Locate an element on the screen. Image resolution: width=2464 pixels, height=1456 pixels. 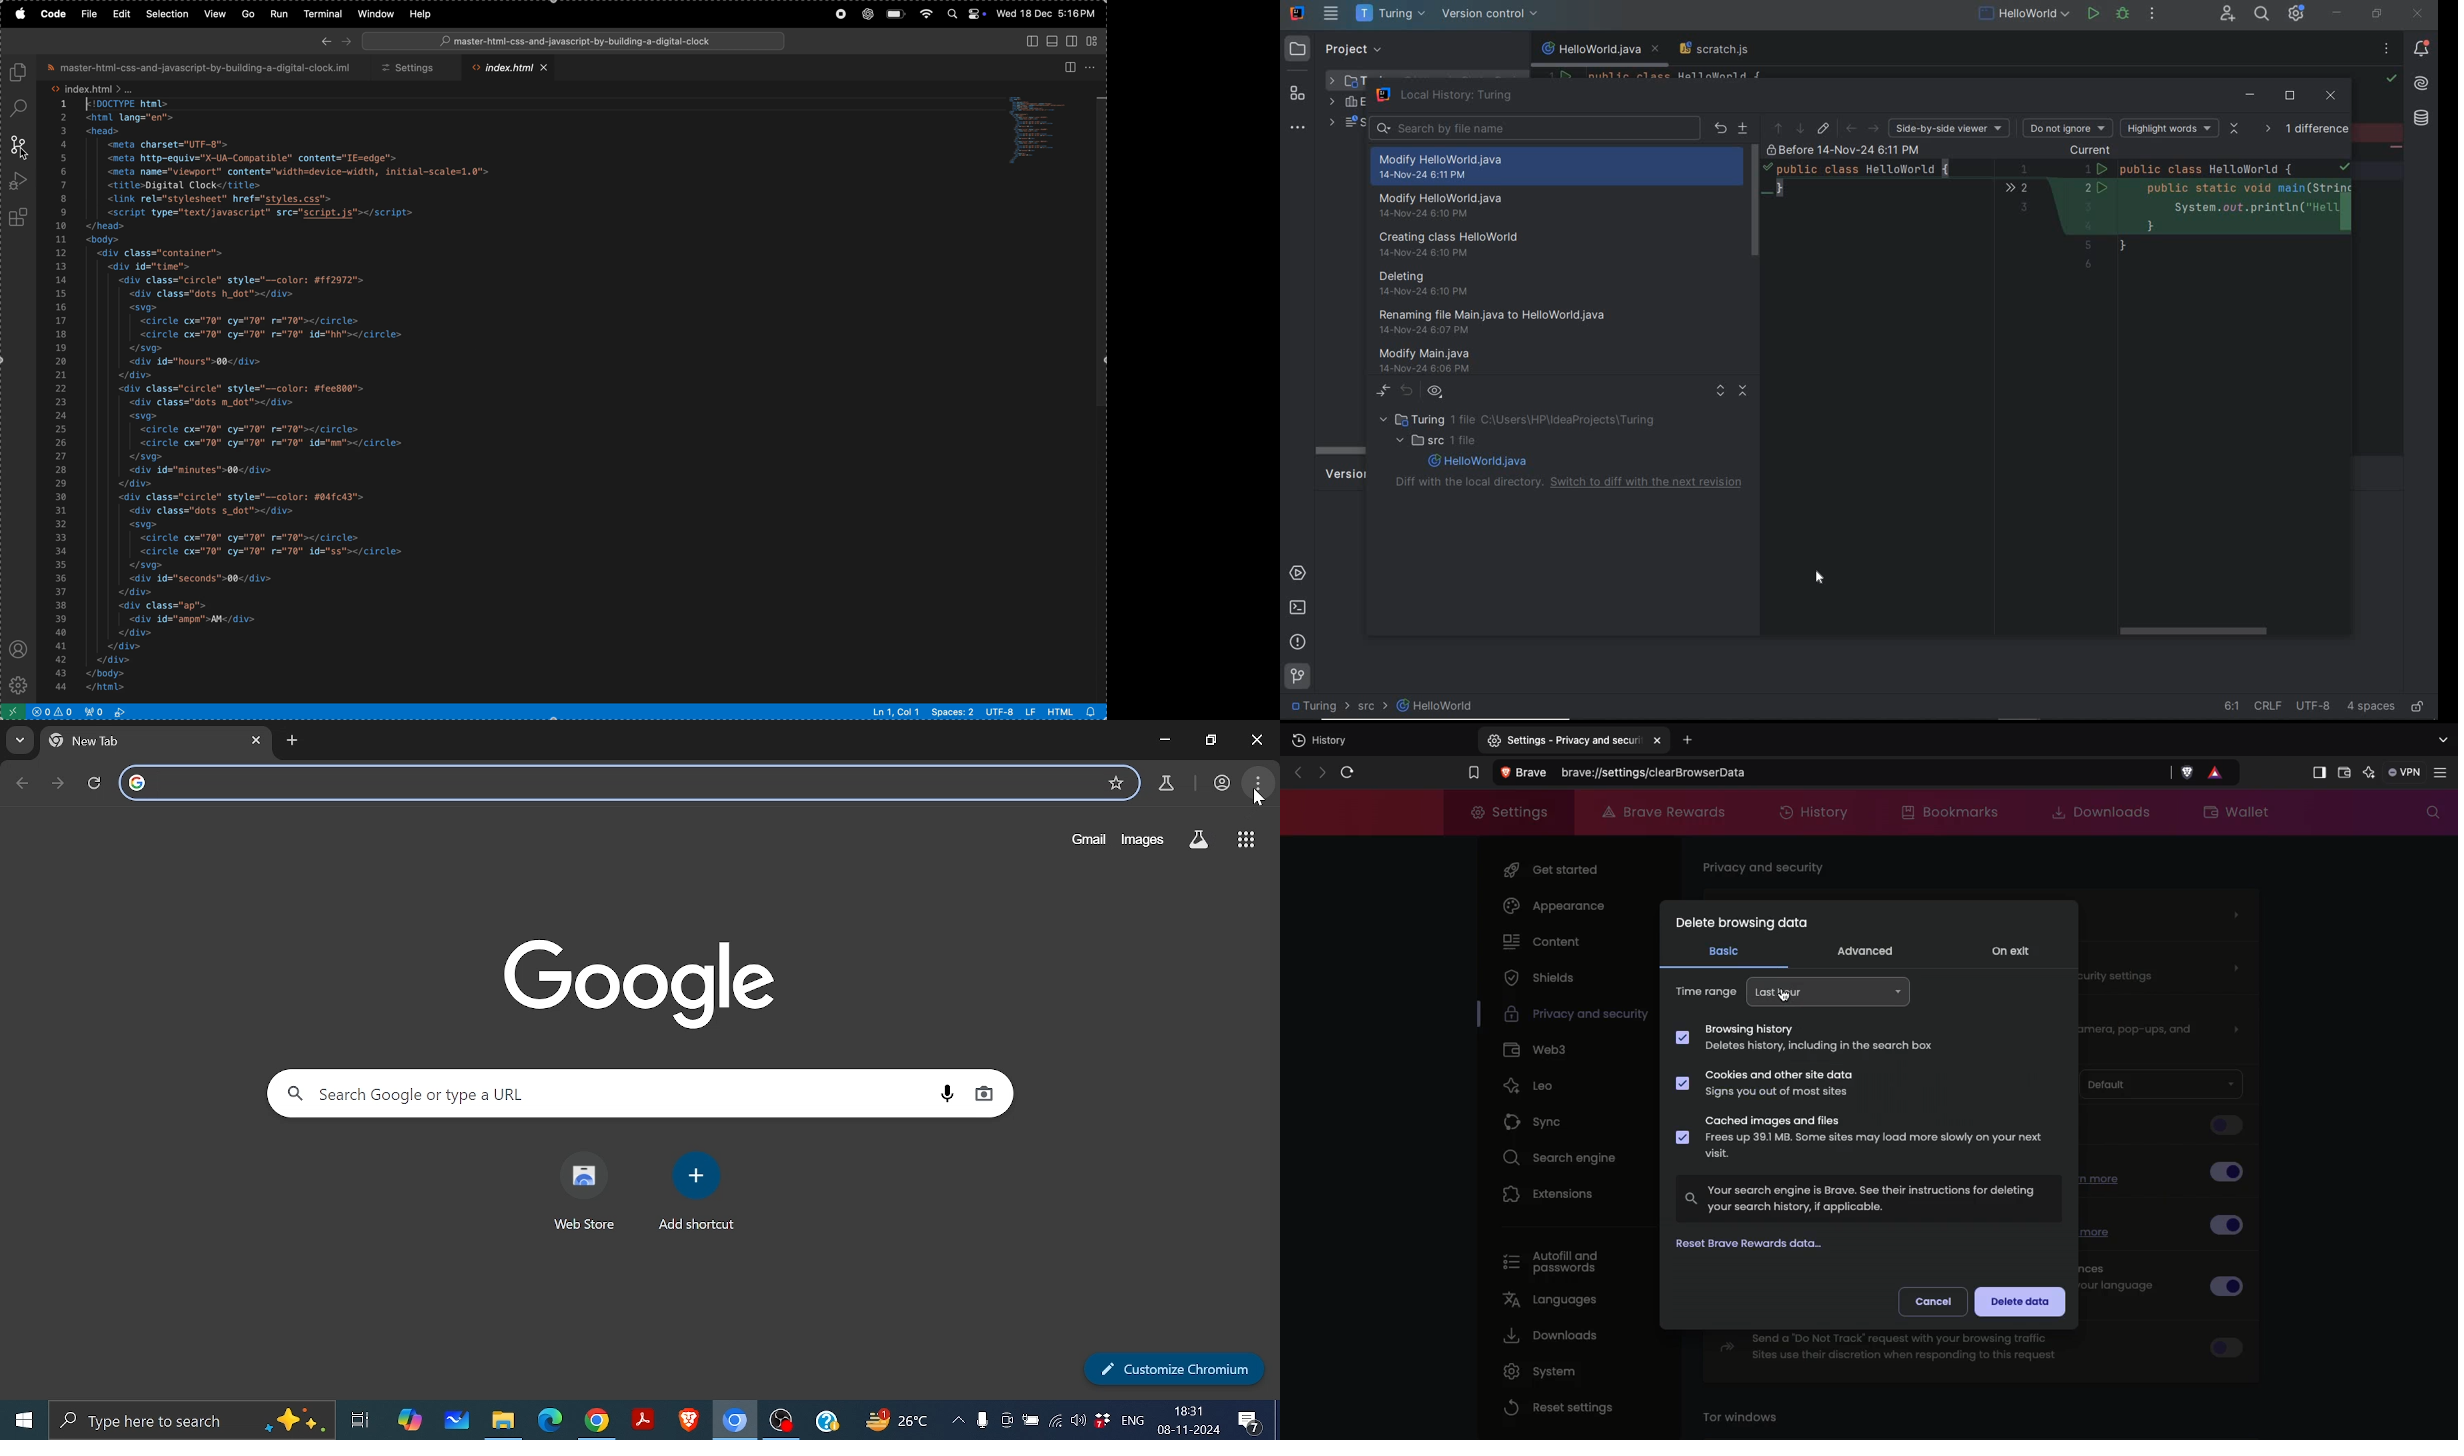
battery is located at coordinates (1031, 1424).